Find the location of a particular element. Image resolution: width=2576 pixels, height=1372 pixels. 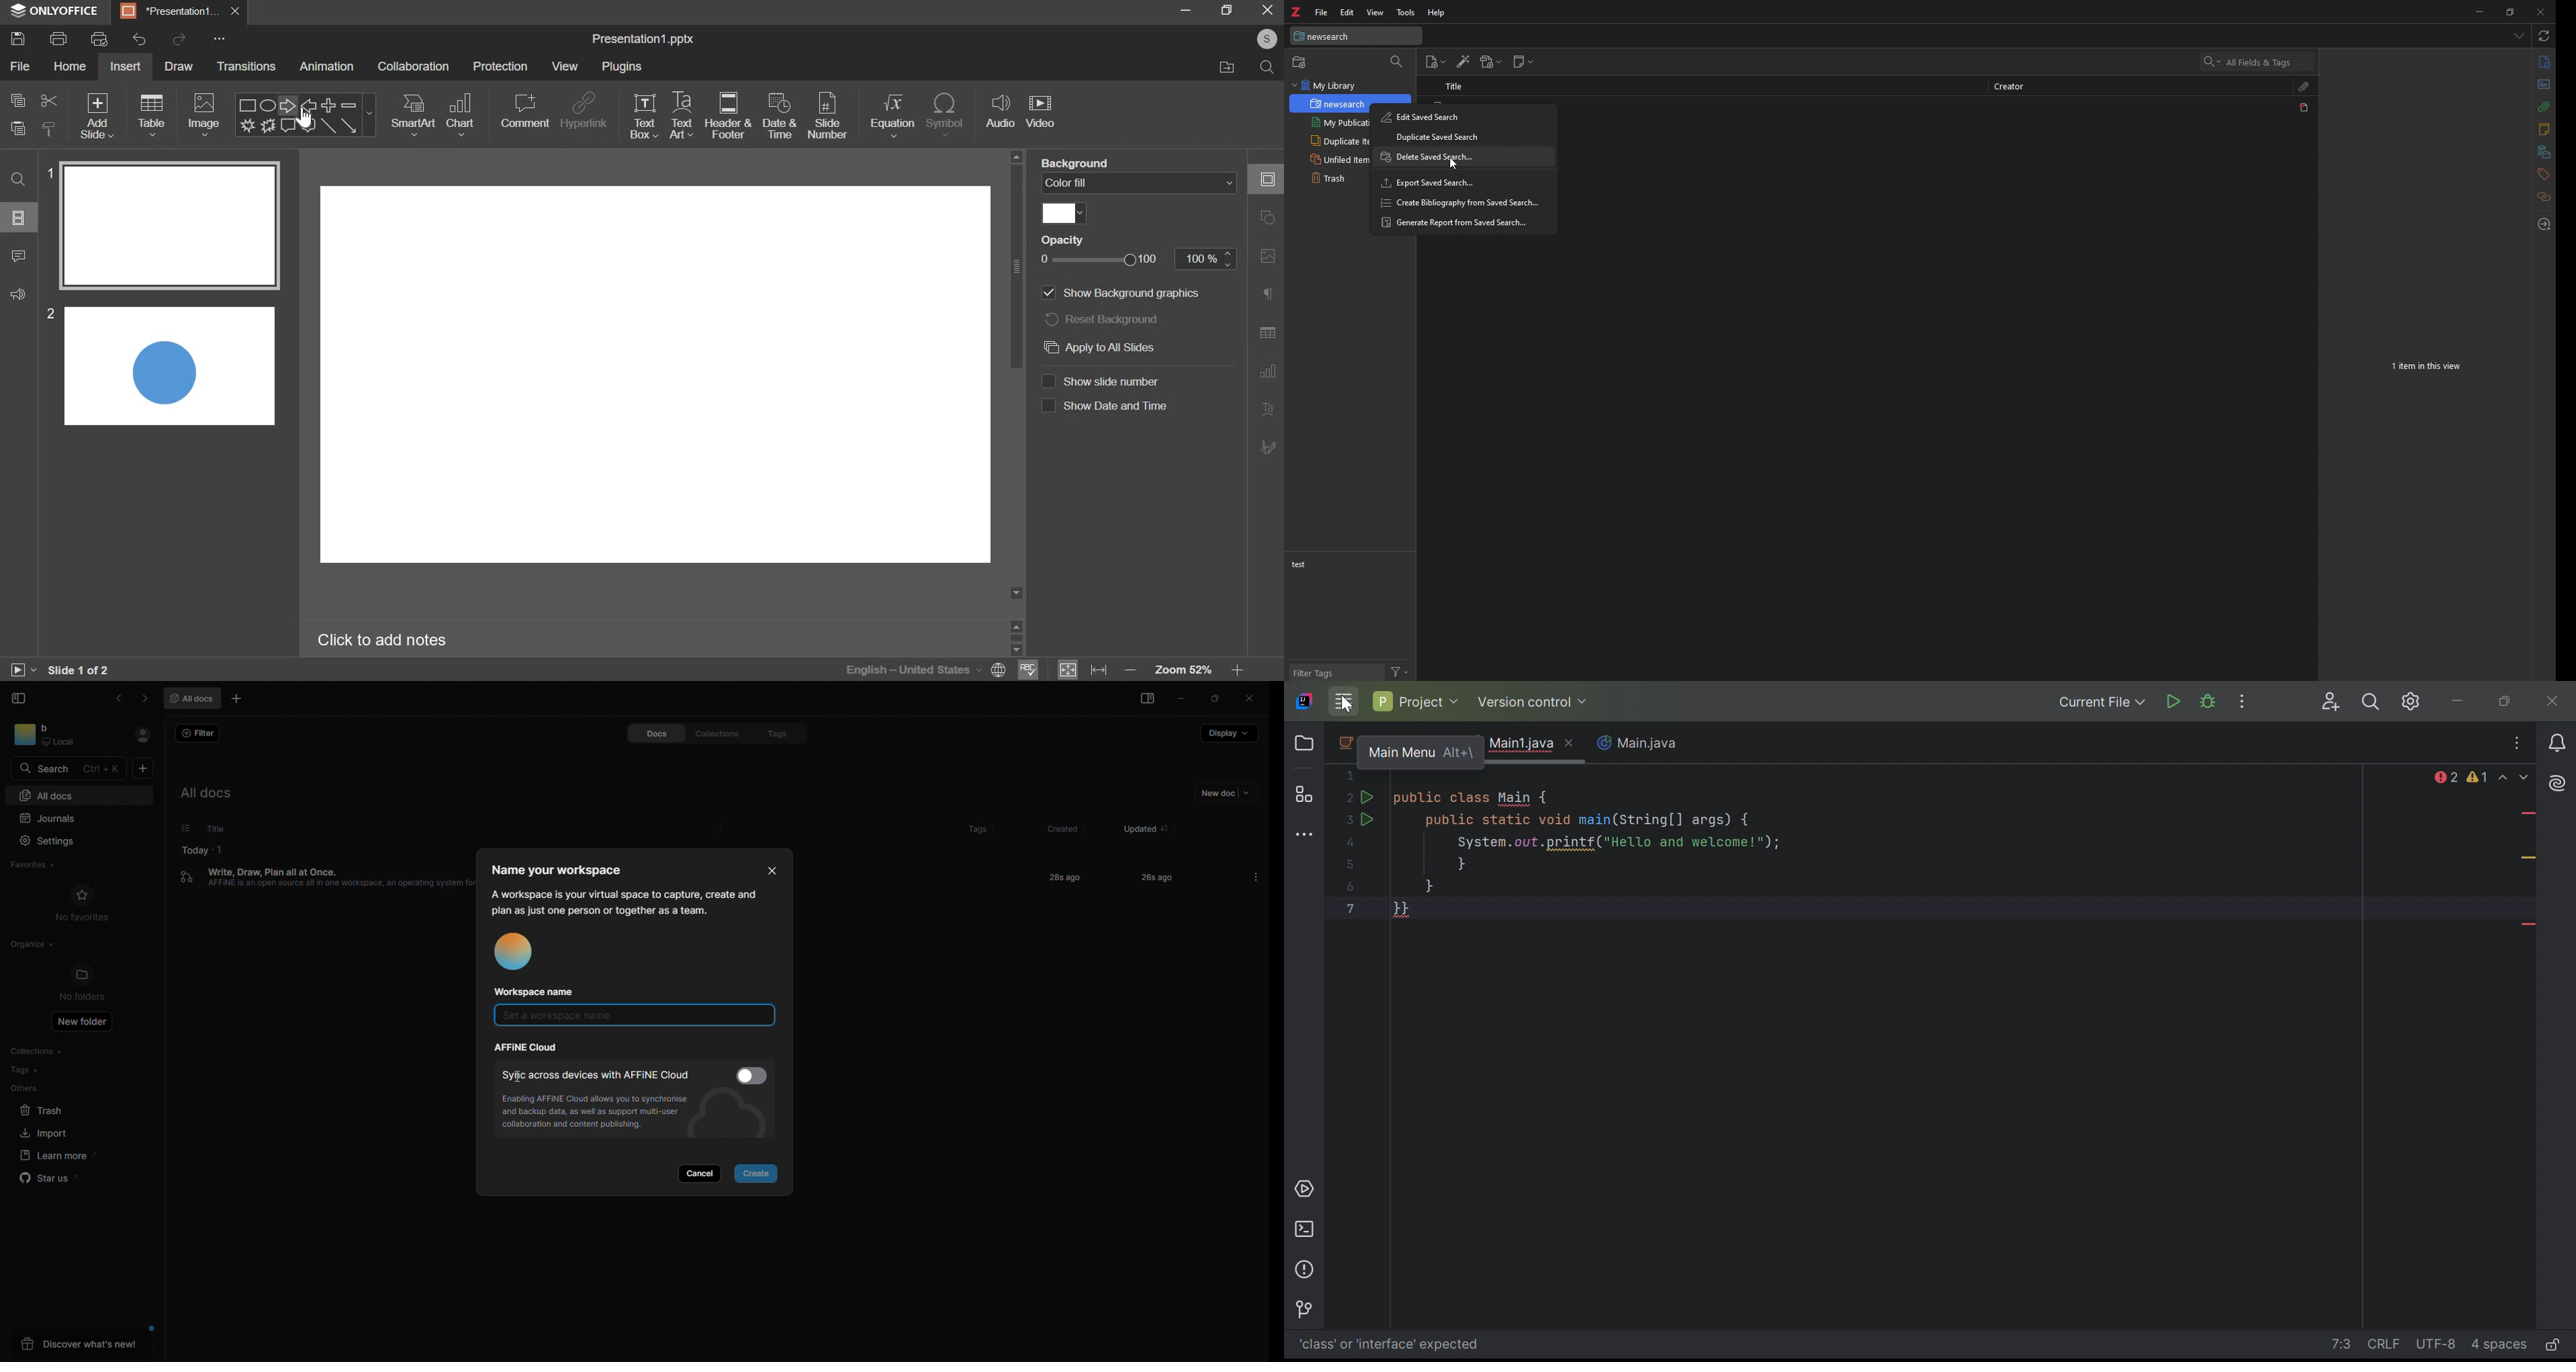

Filter Tags is located at coordinates (1331, 672).